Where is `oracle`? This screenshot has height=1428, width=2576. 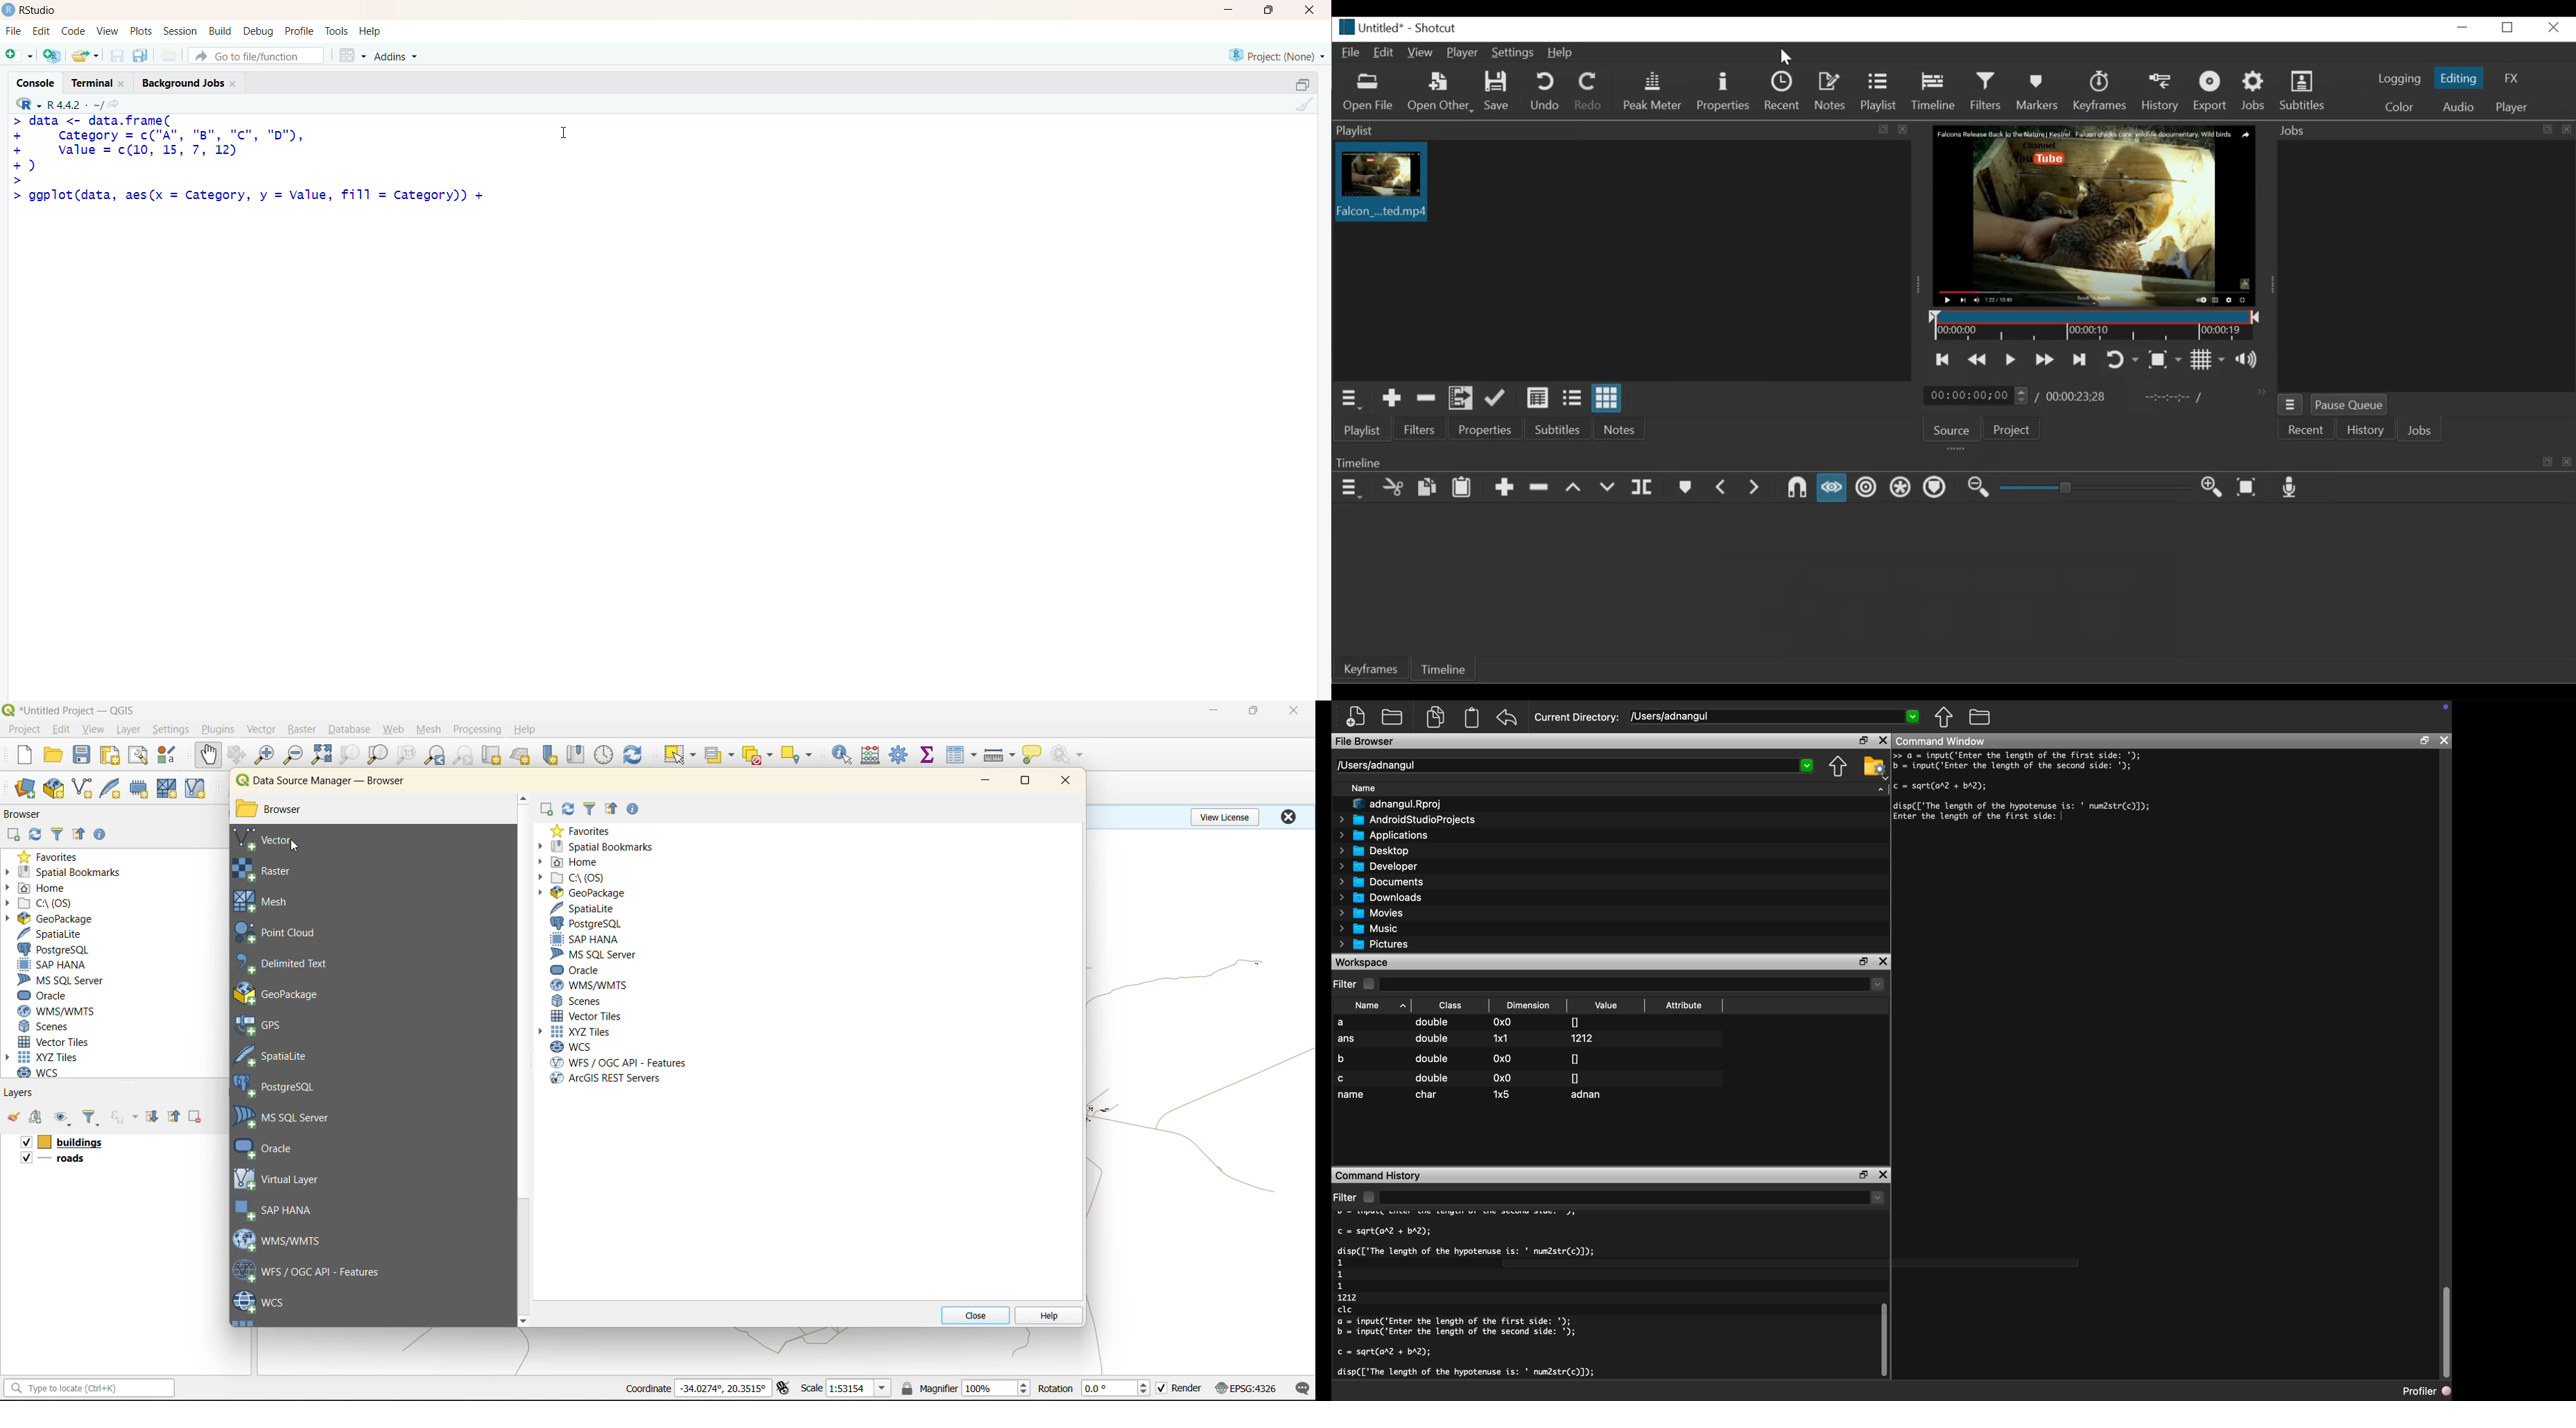
oracle is located at coordinates (48, 996).